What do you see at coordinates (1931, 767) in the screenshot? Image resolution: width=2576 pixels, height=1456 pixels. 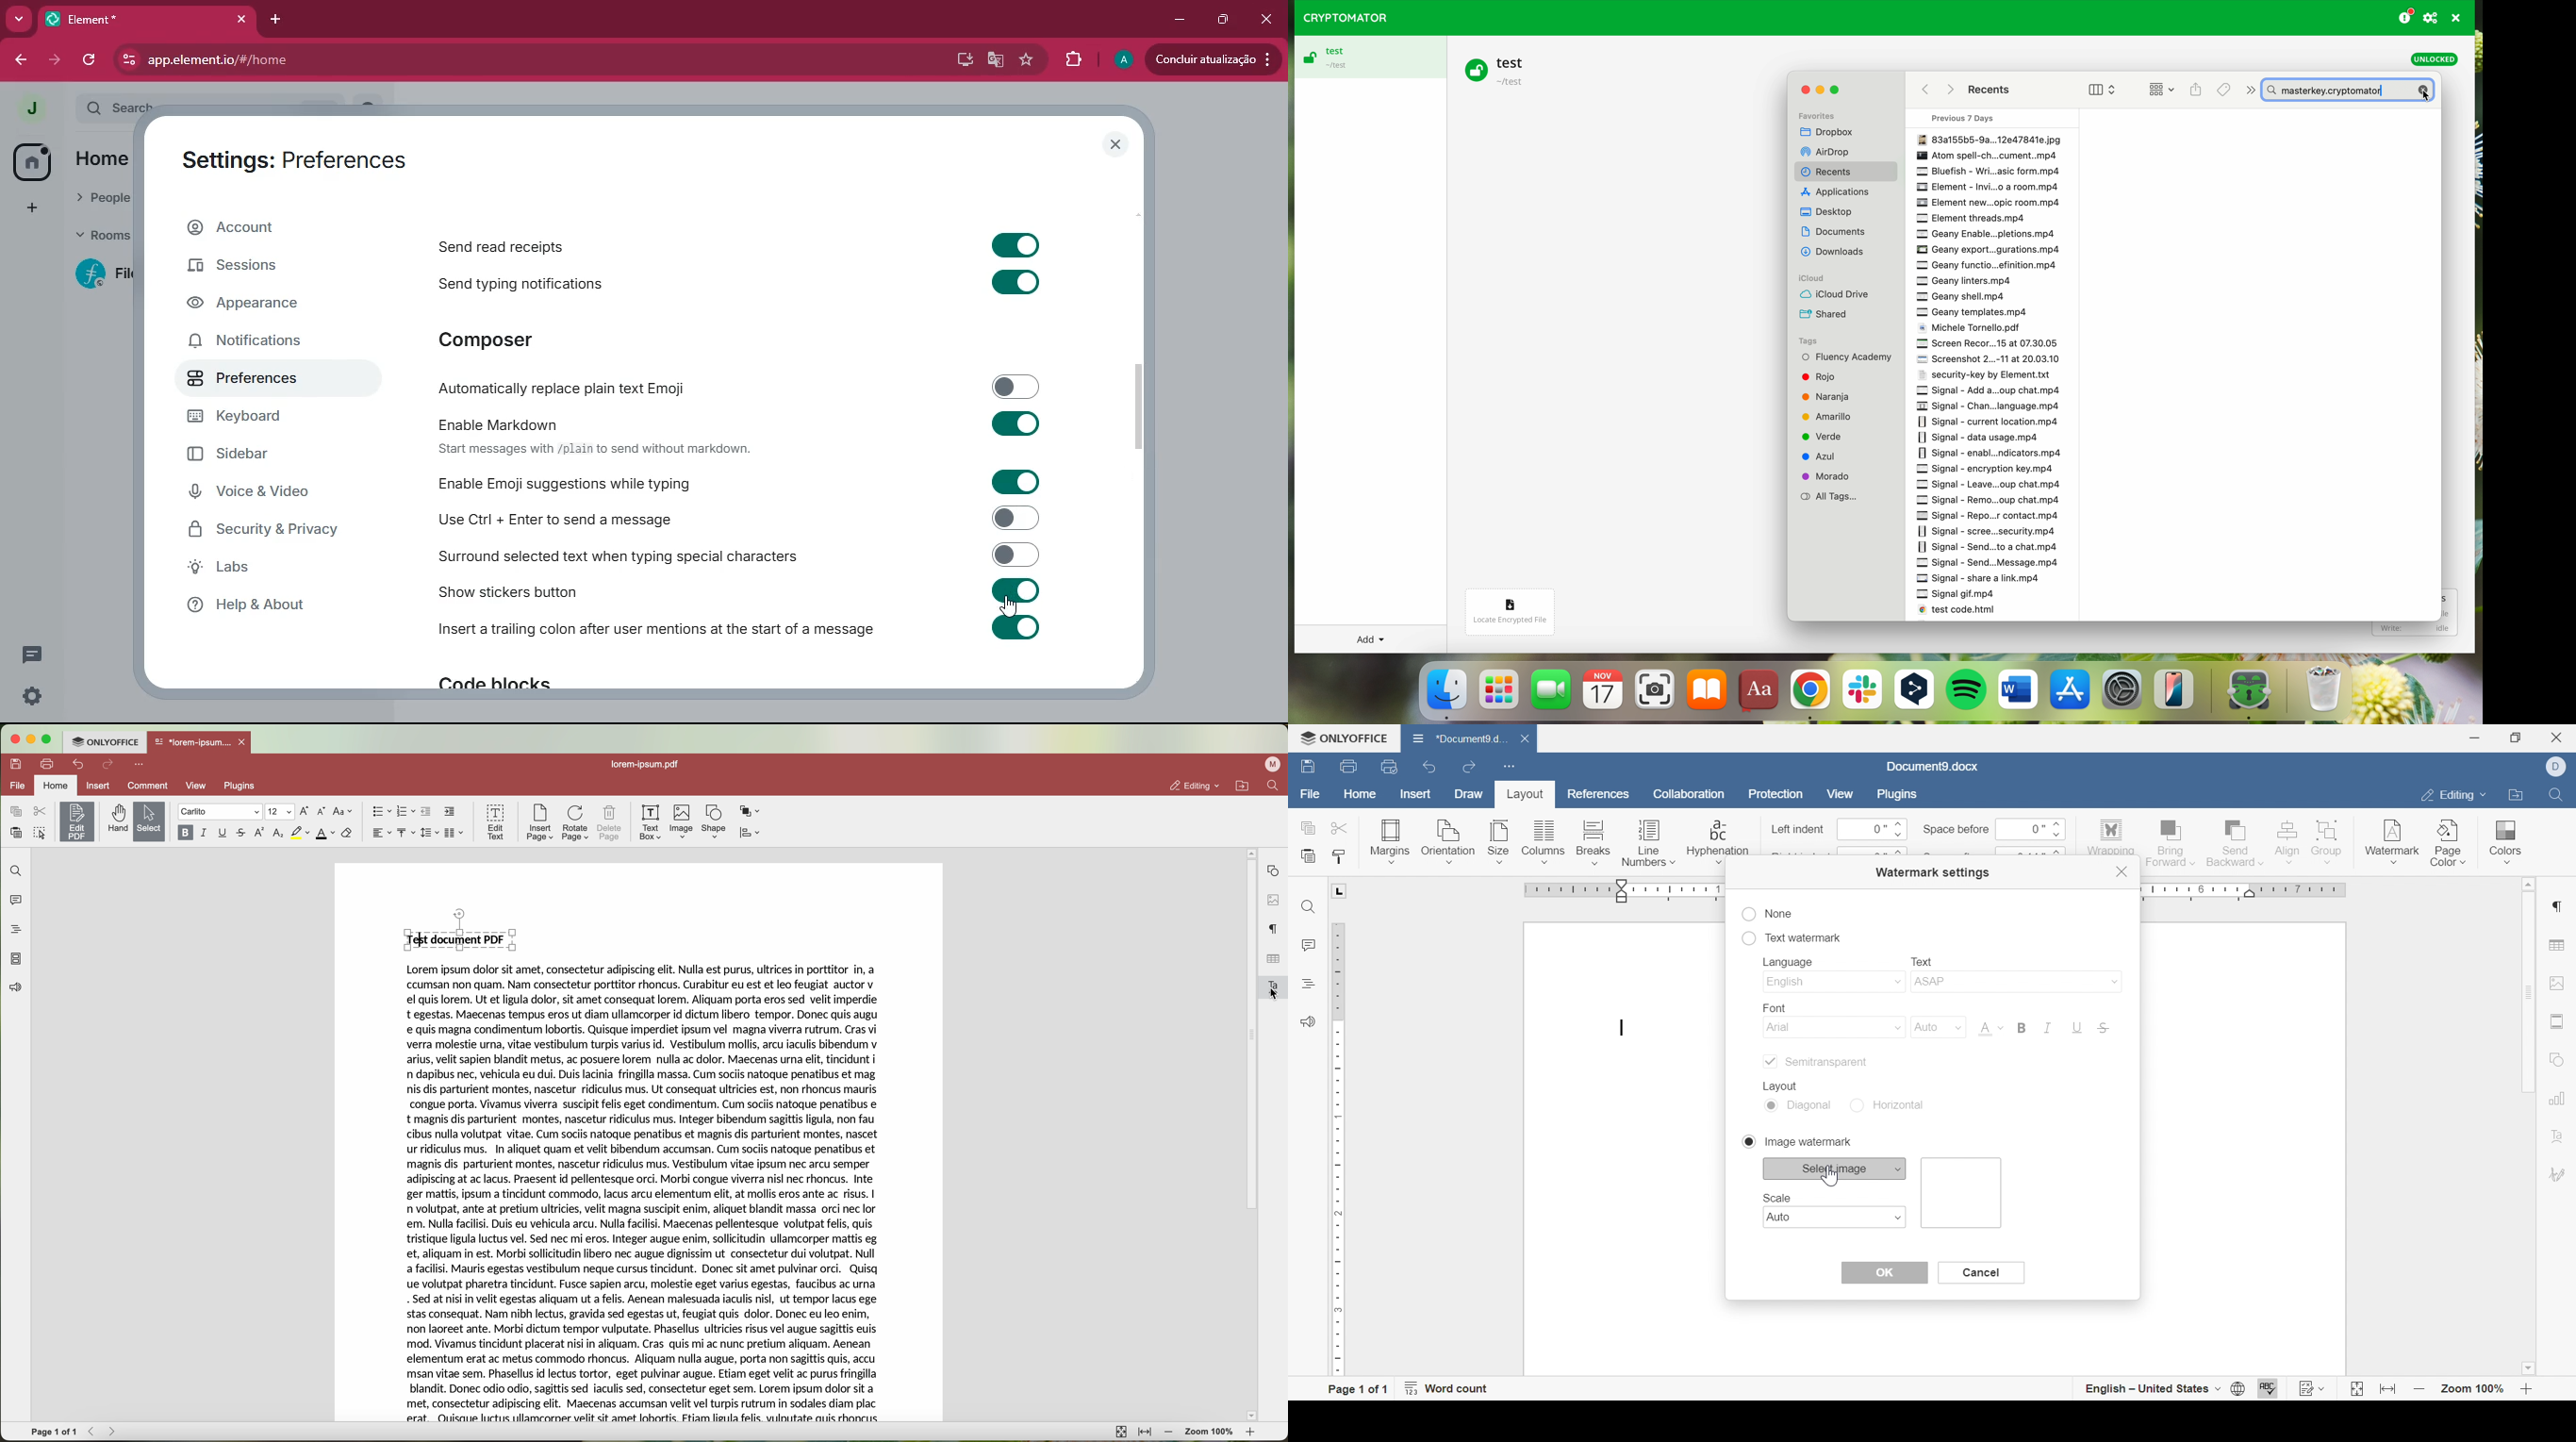 I see `document name` at bounding box center [1931, 767].